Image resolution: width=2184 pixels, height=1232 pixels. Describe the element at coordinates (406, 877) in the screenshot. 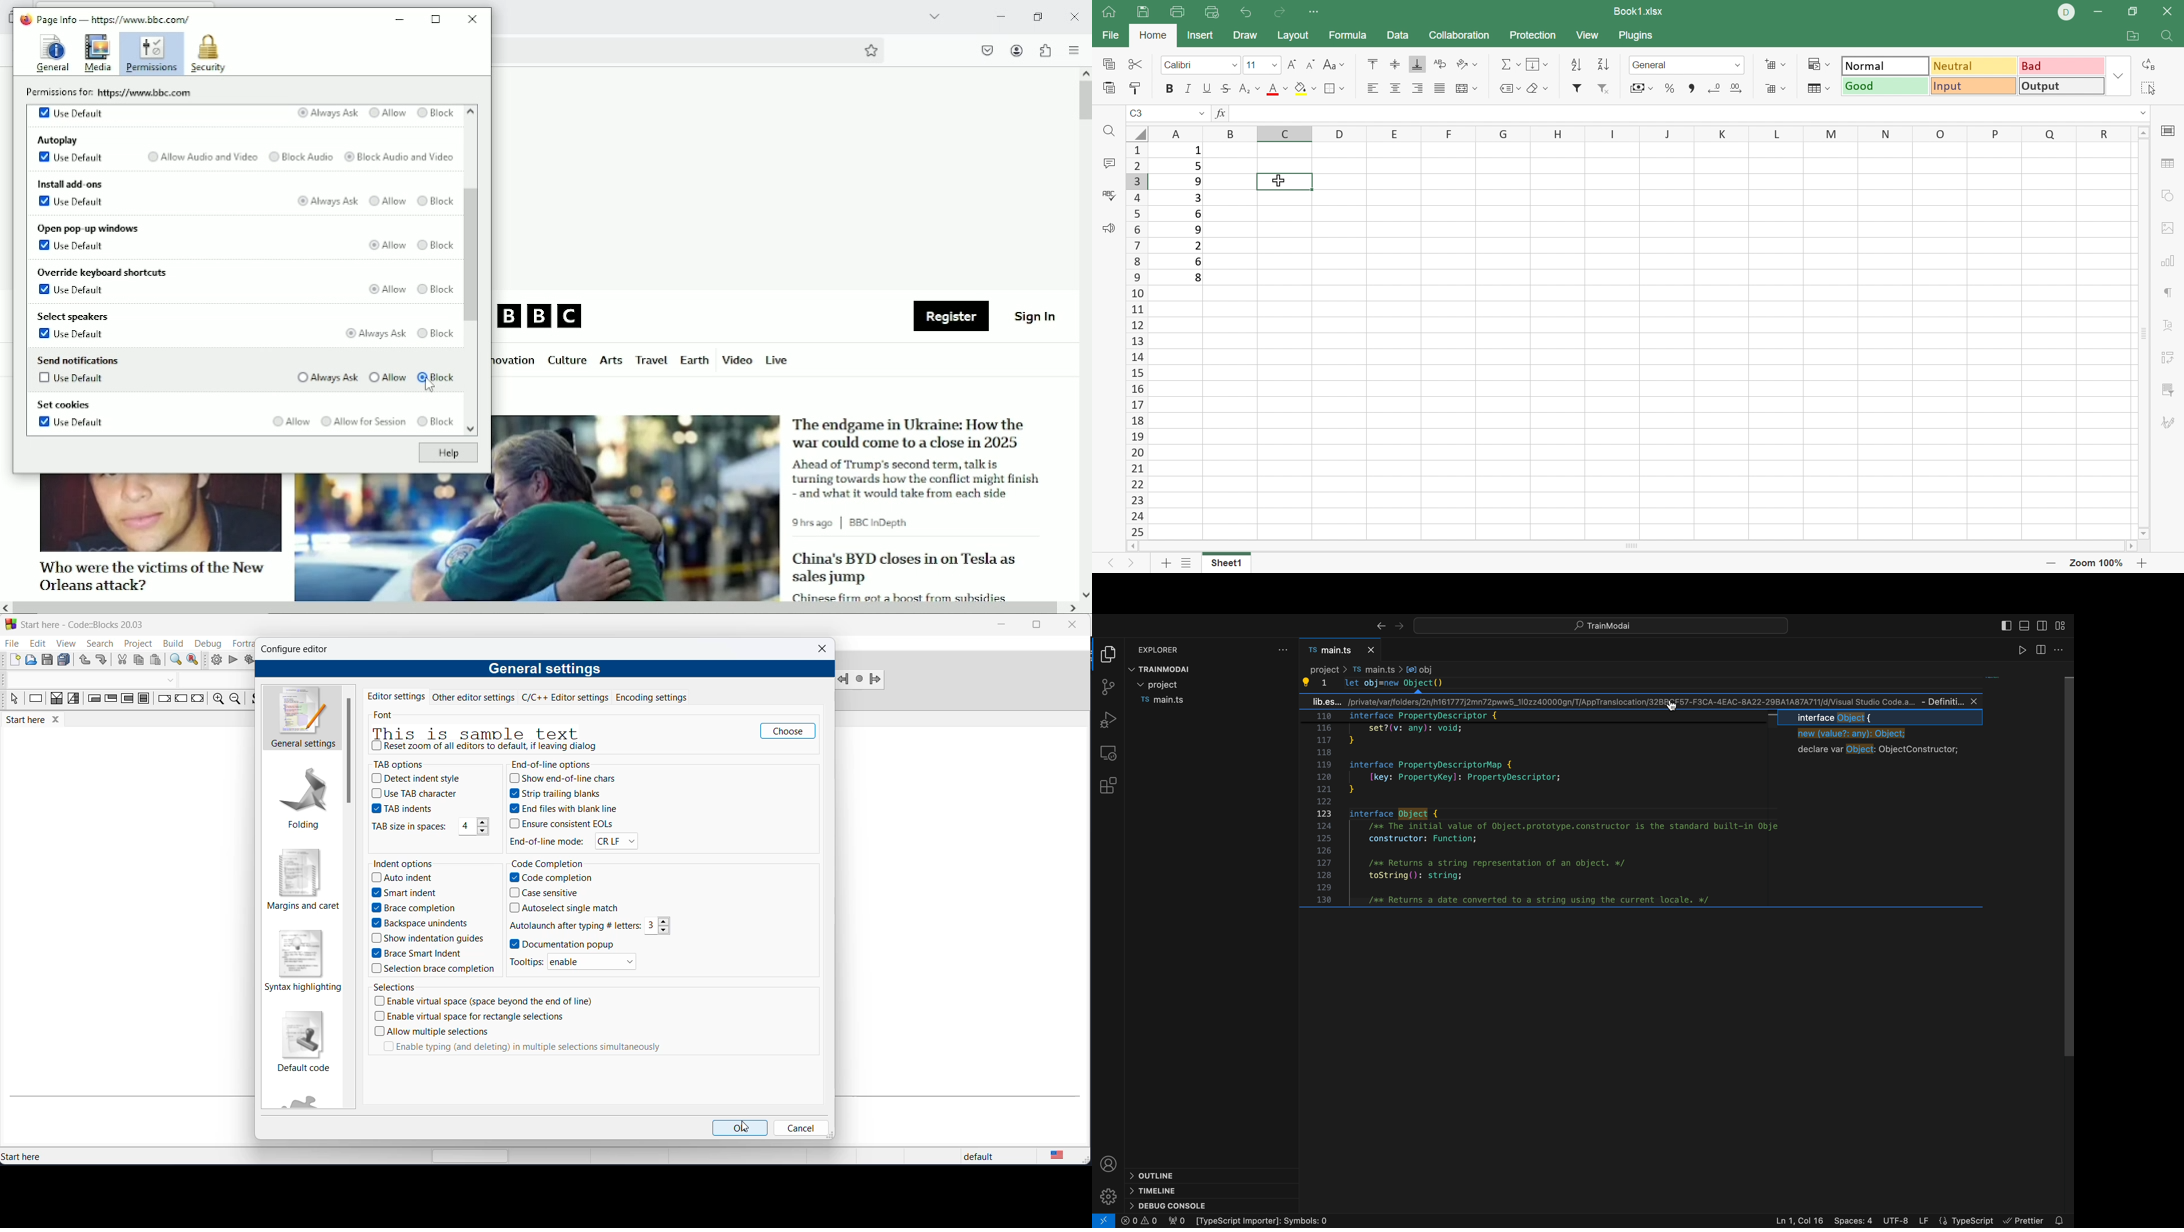

I see `auto indent ` at that location.